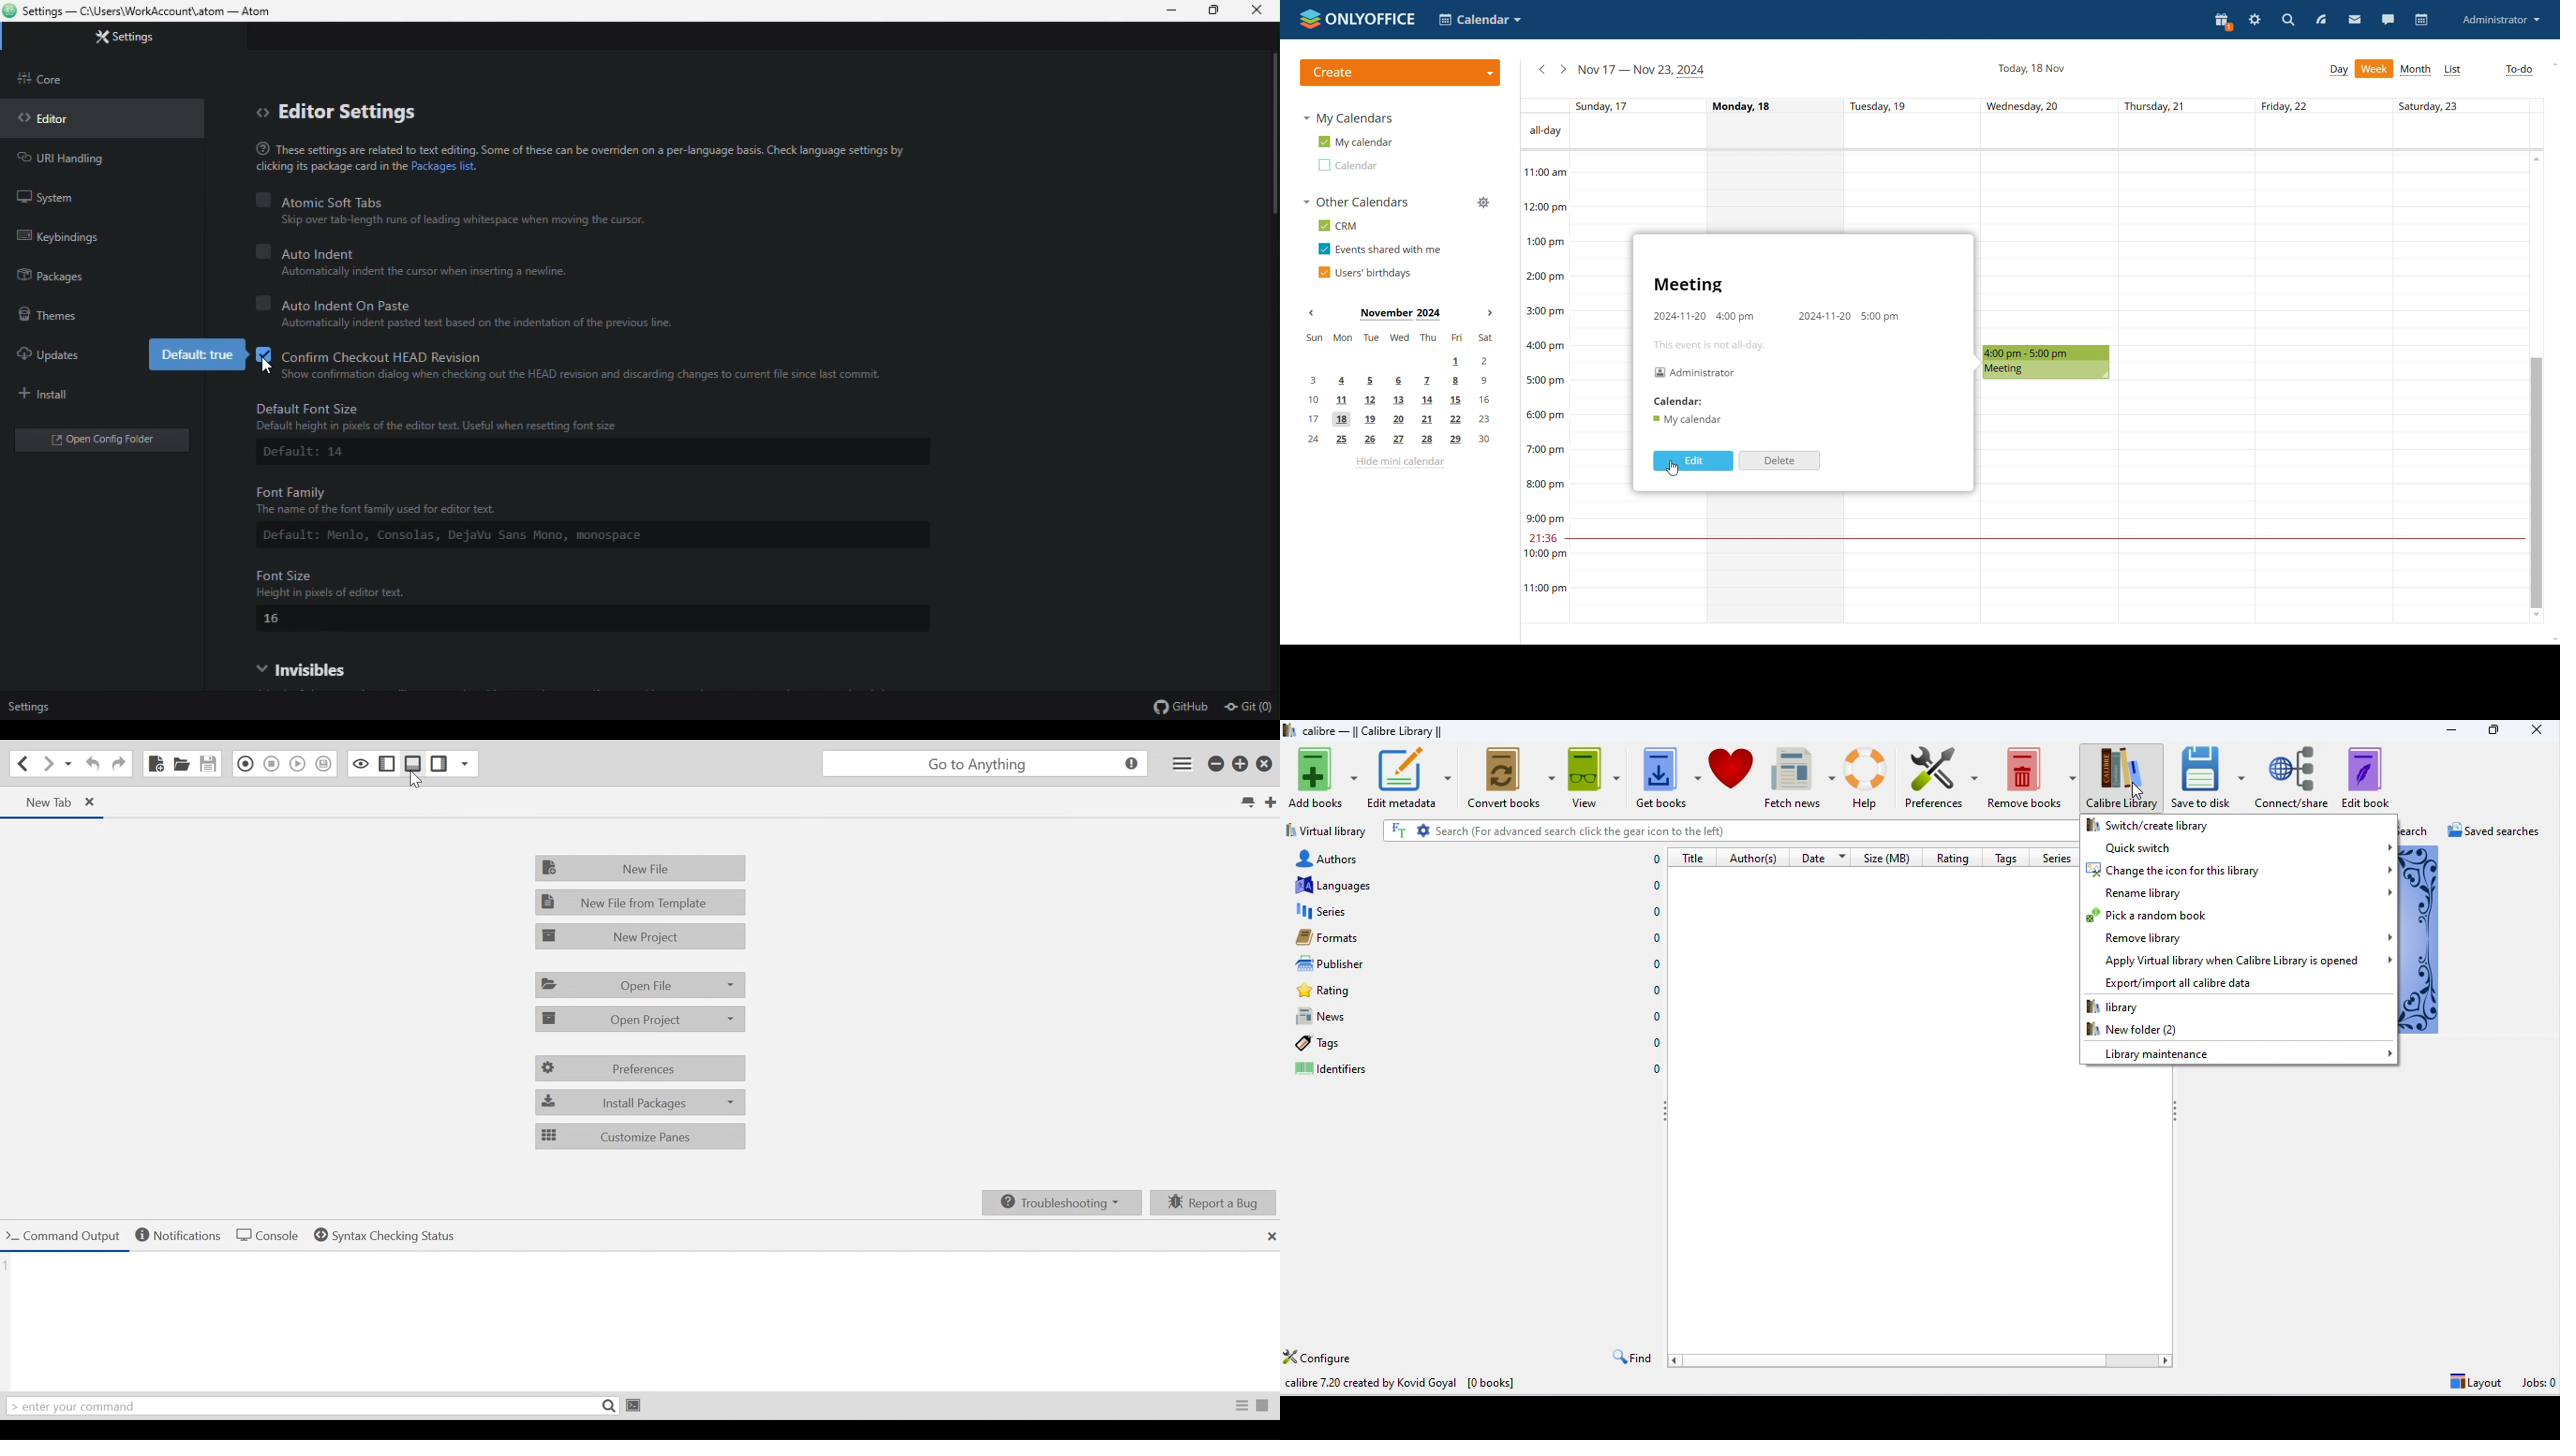  I want to click on Stop Recording Macro, so click(271, 764).